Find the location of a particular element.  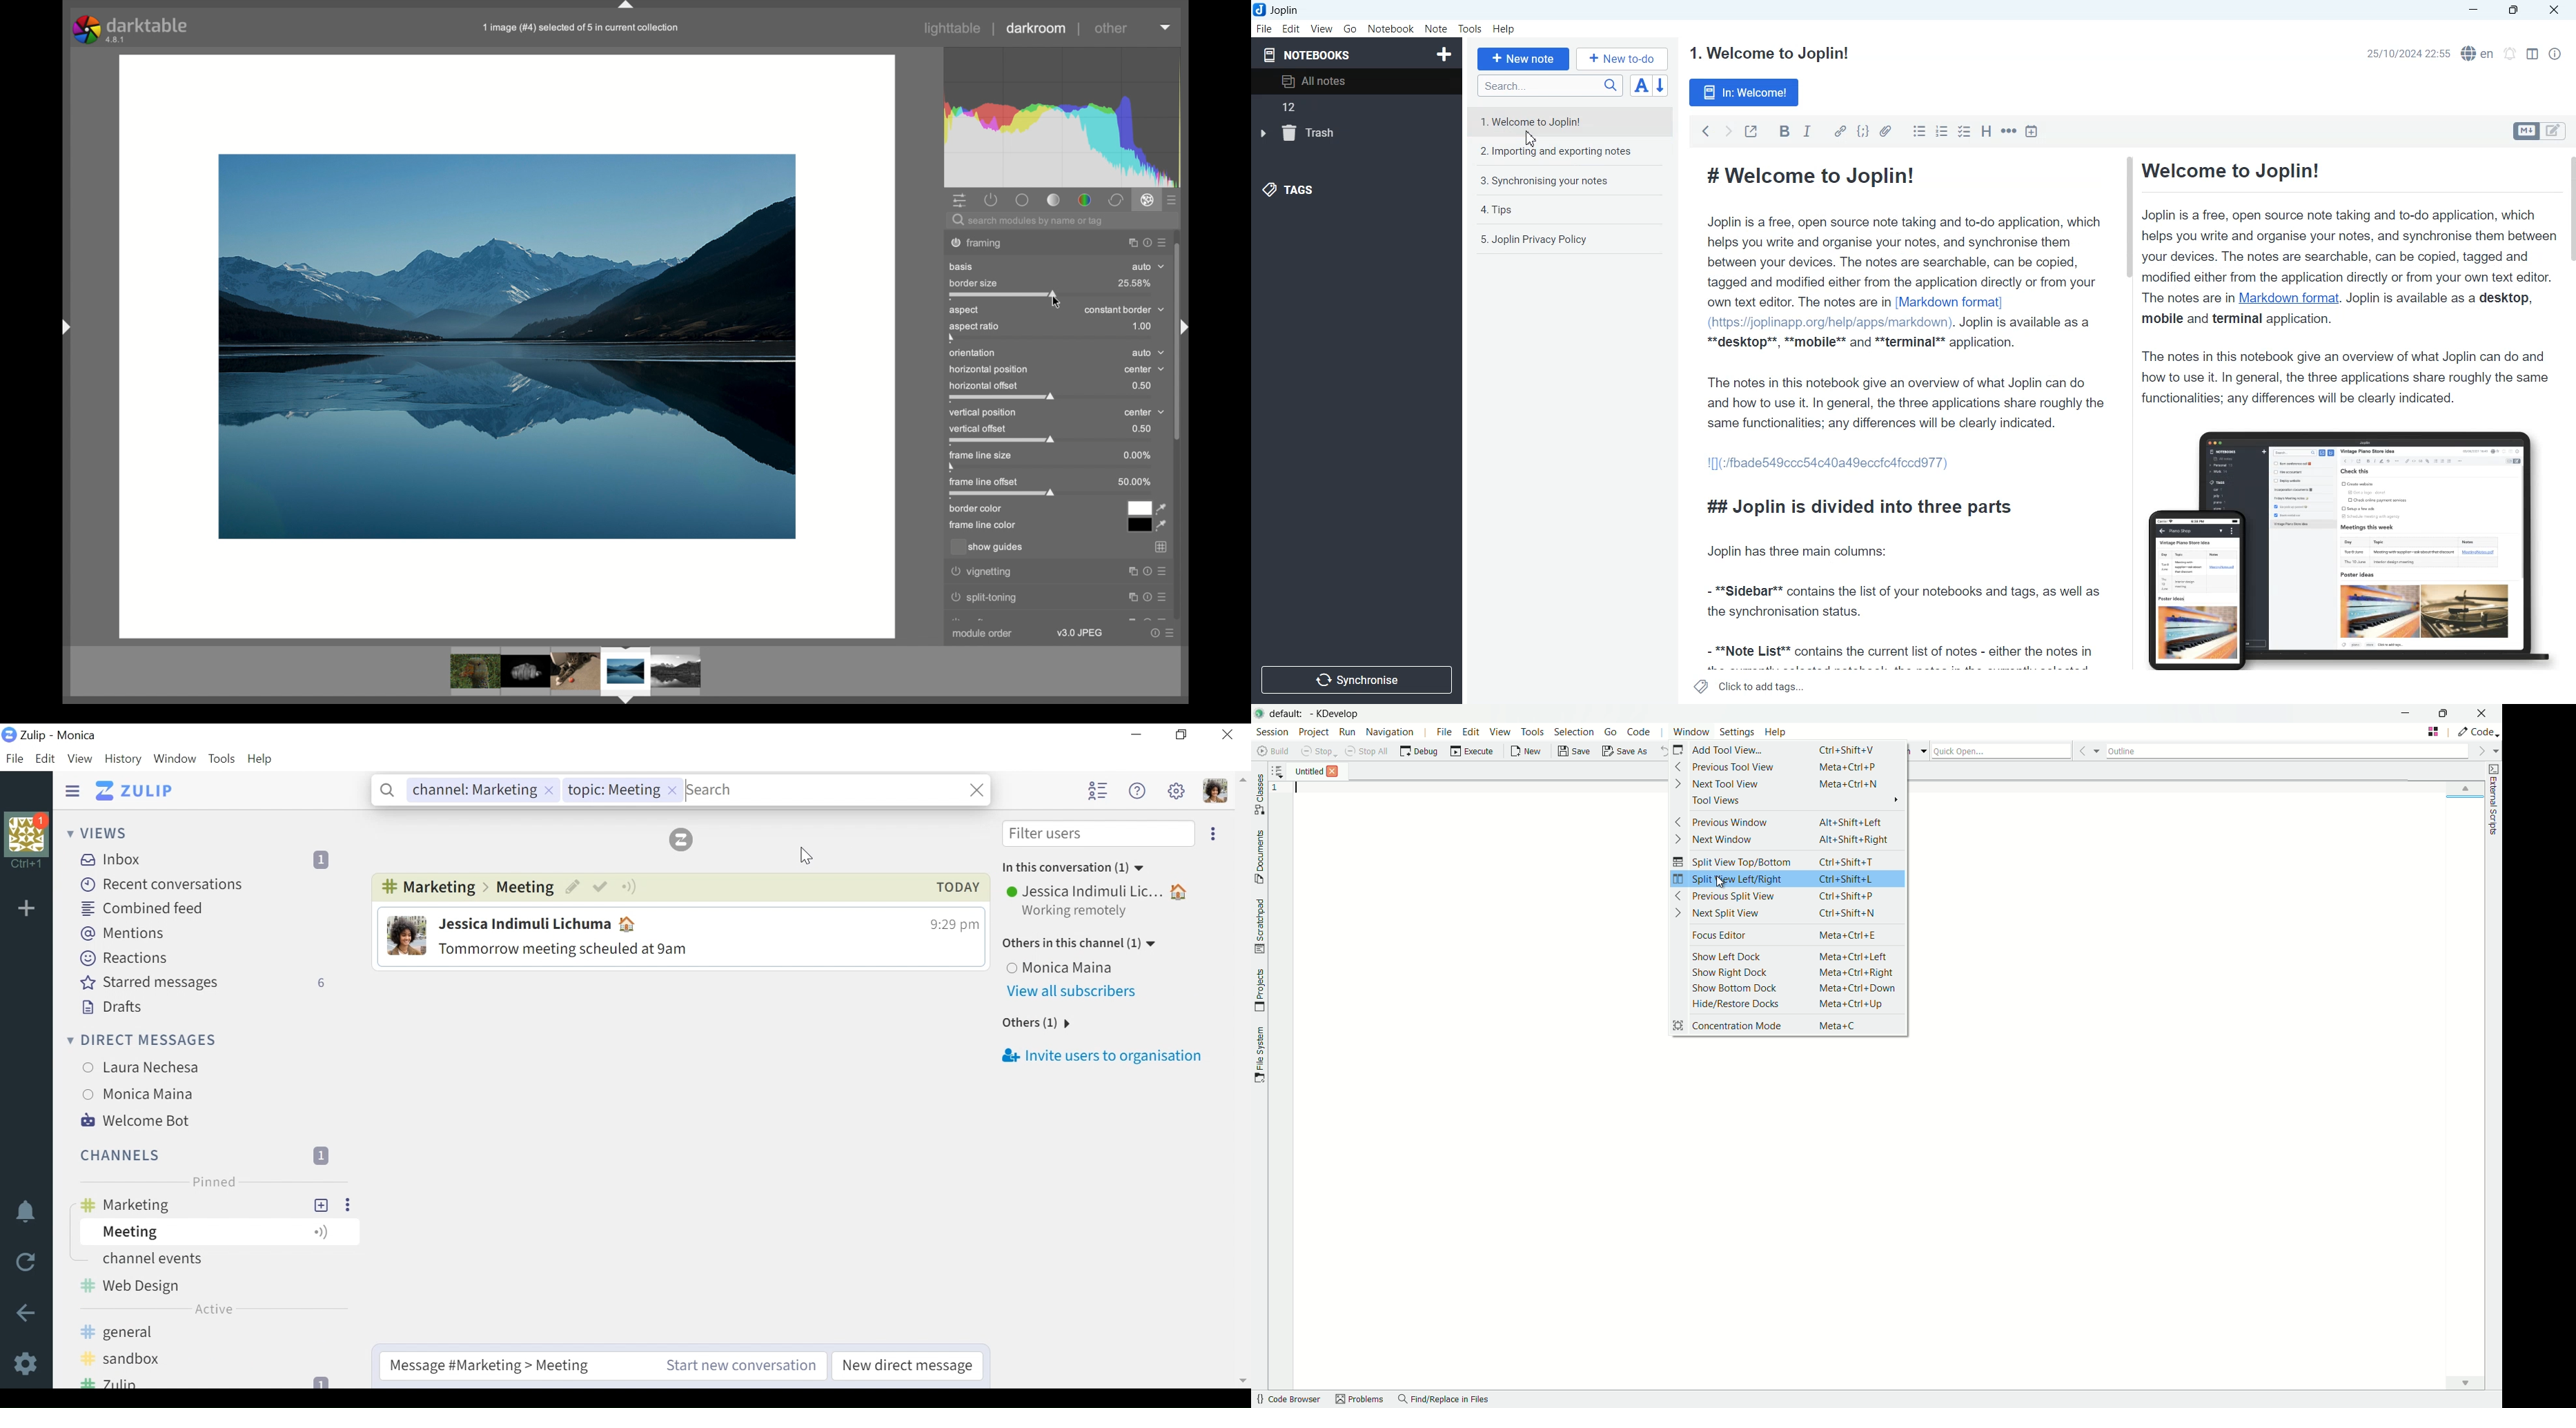

orientation is located at coordinates (974, 353).